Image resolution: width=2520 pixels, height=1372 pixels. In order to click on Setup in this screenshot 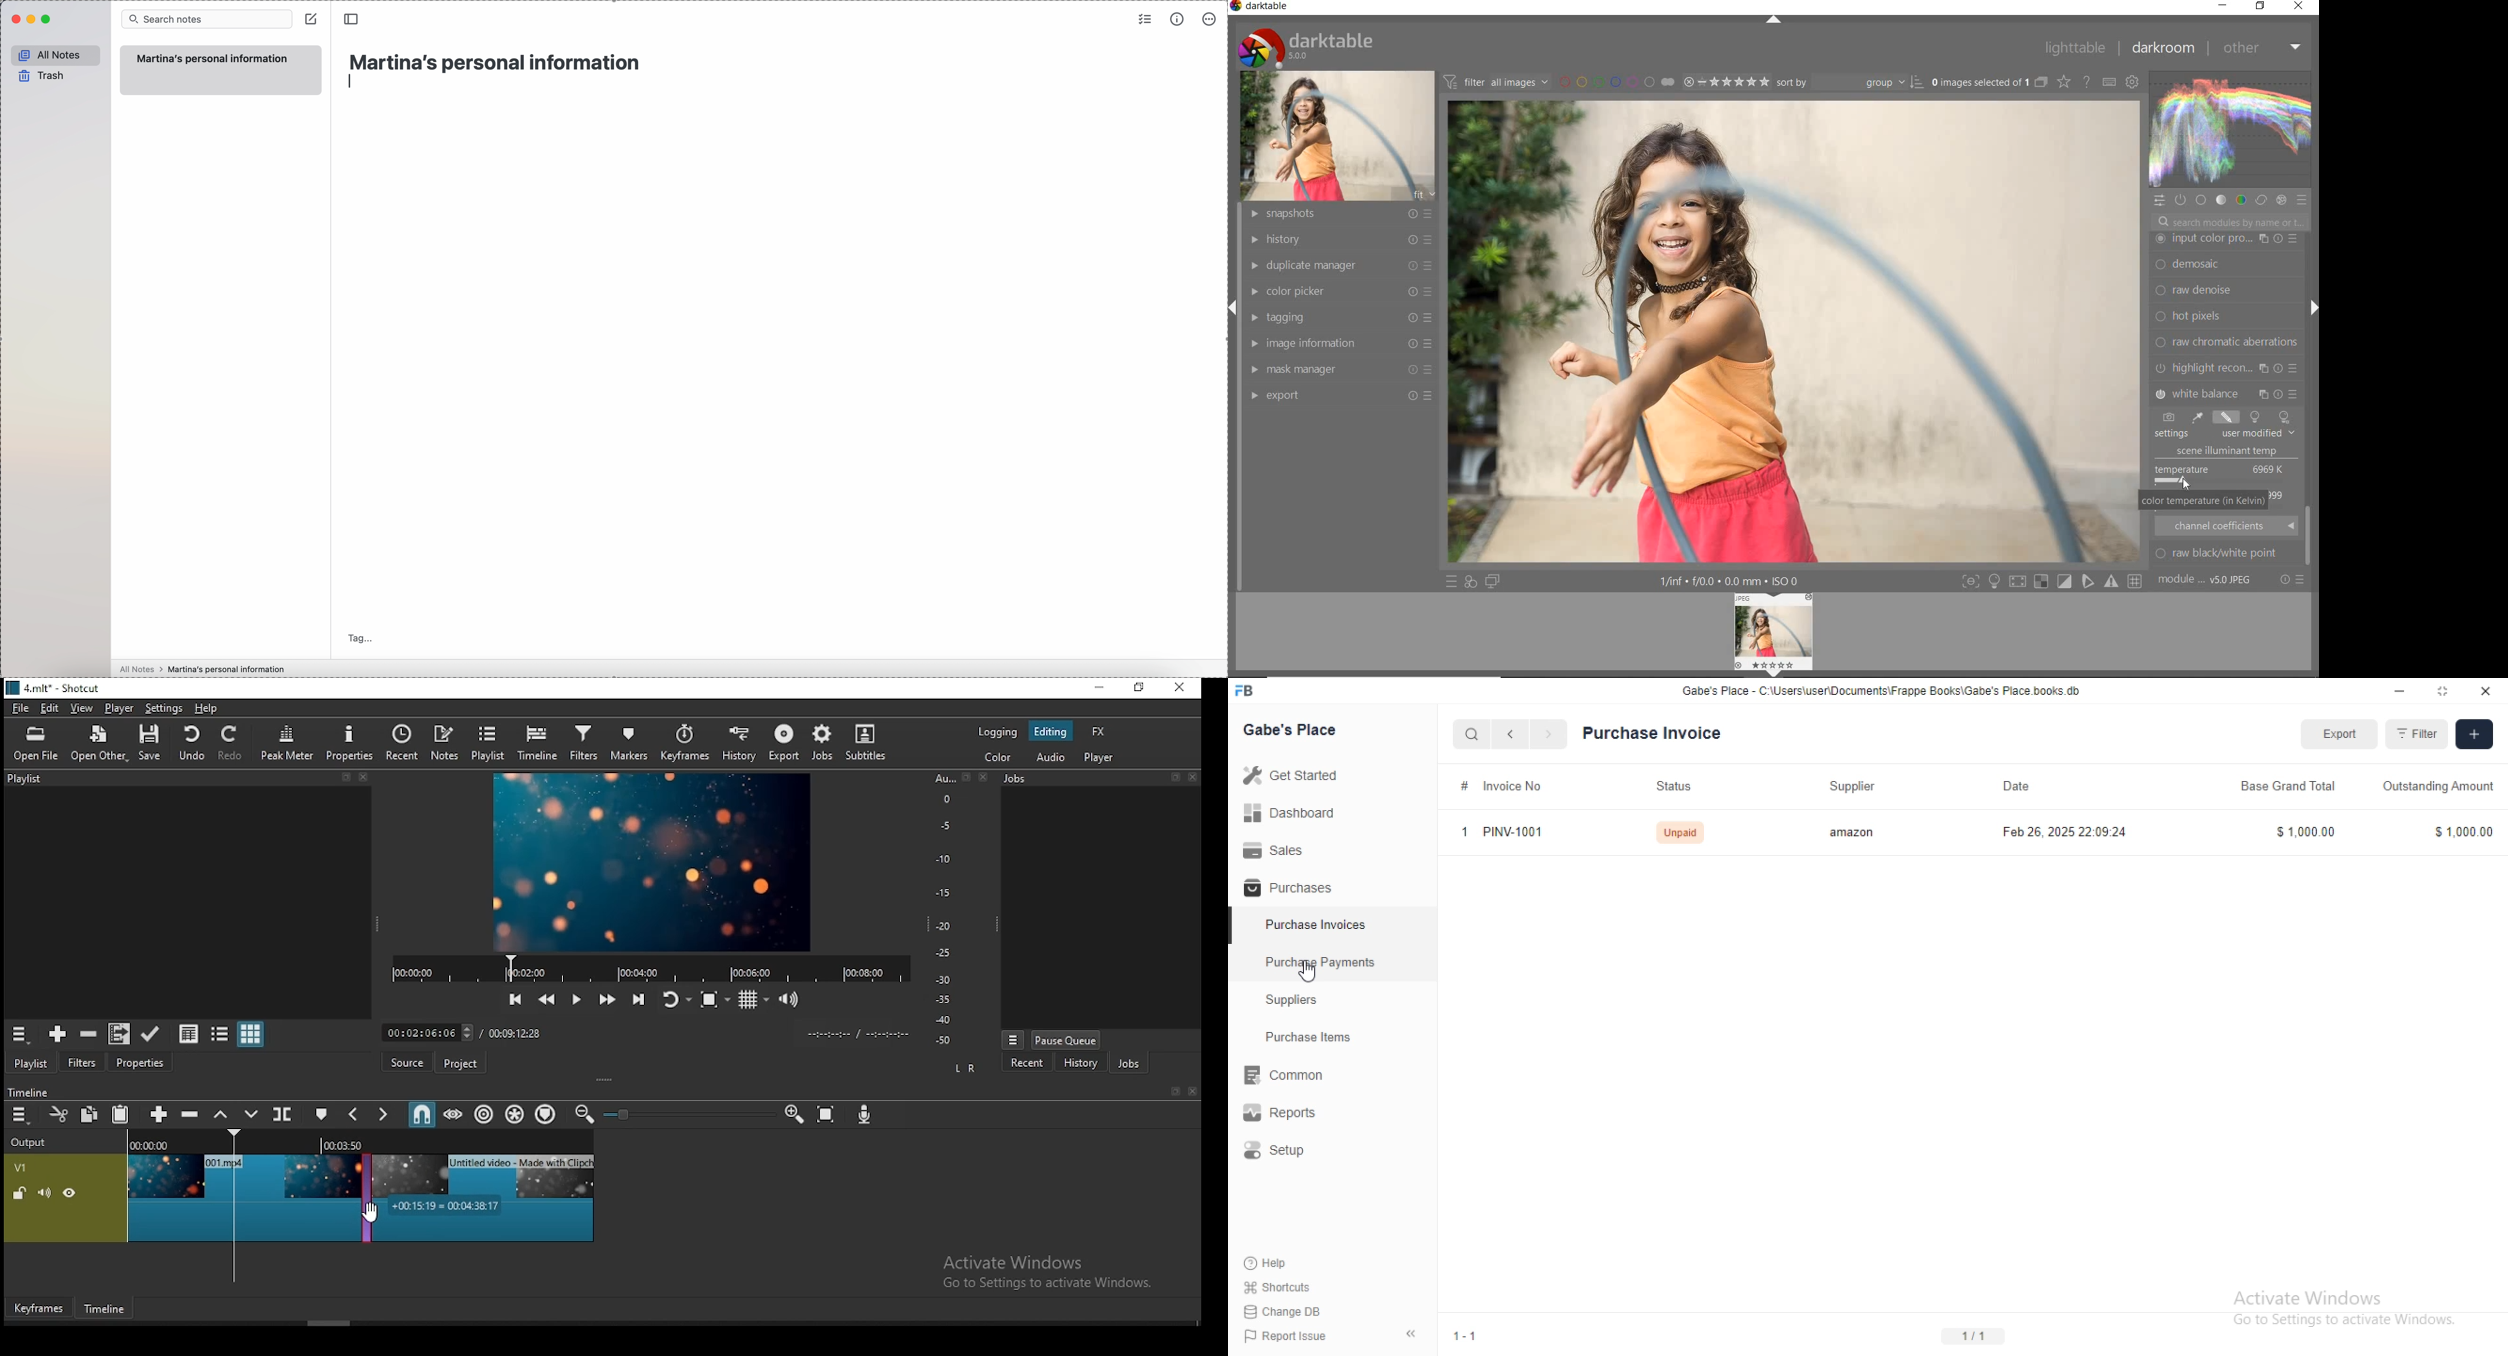, I will do `click(1288, 1151)`.